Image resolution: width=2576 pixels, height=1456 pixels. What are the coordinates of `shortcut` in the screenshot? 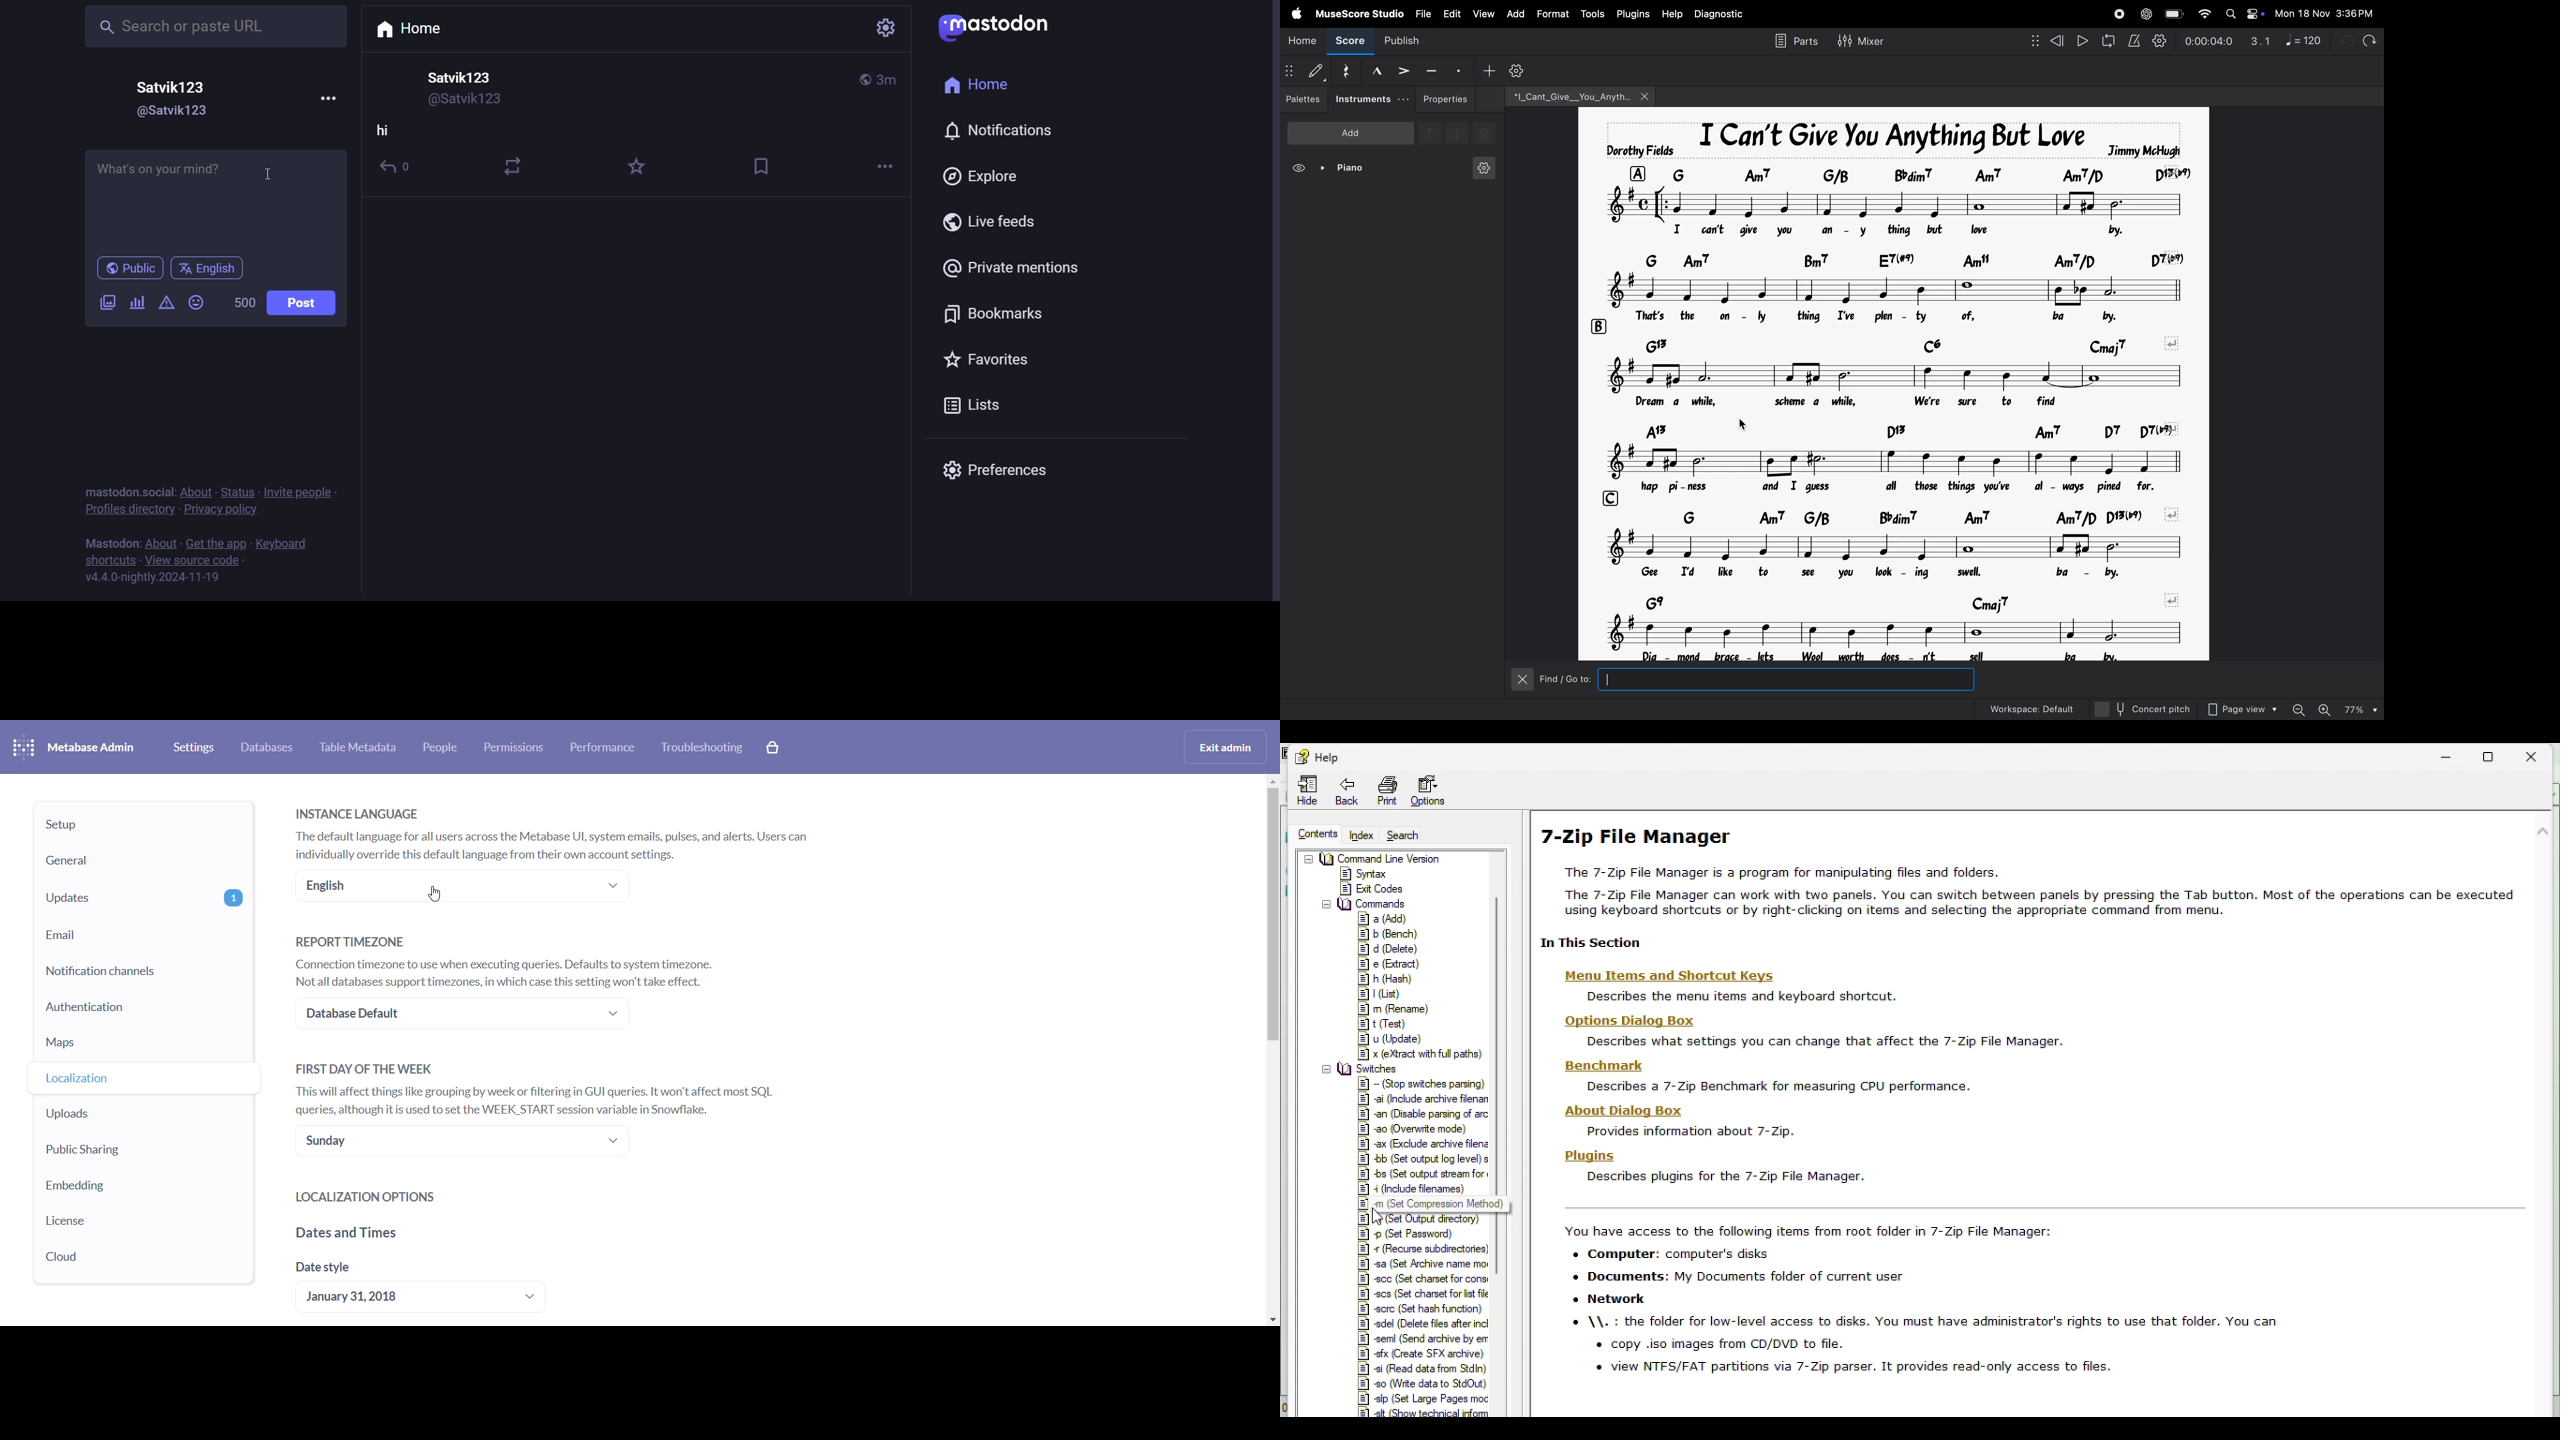 It's located at (112, 562).